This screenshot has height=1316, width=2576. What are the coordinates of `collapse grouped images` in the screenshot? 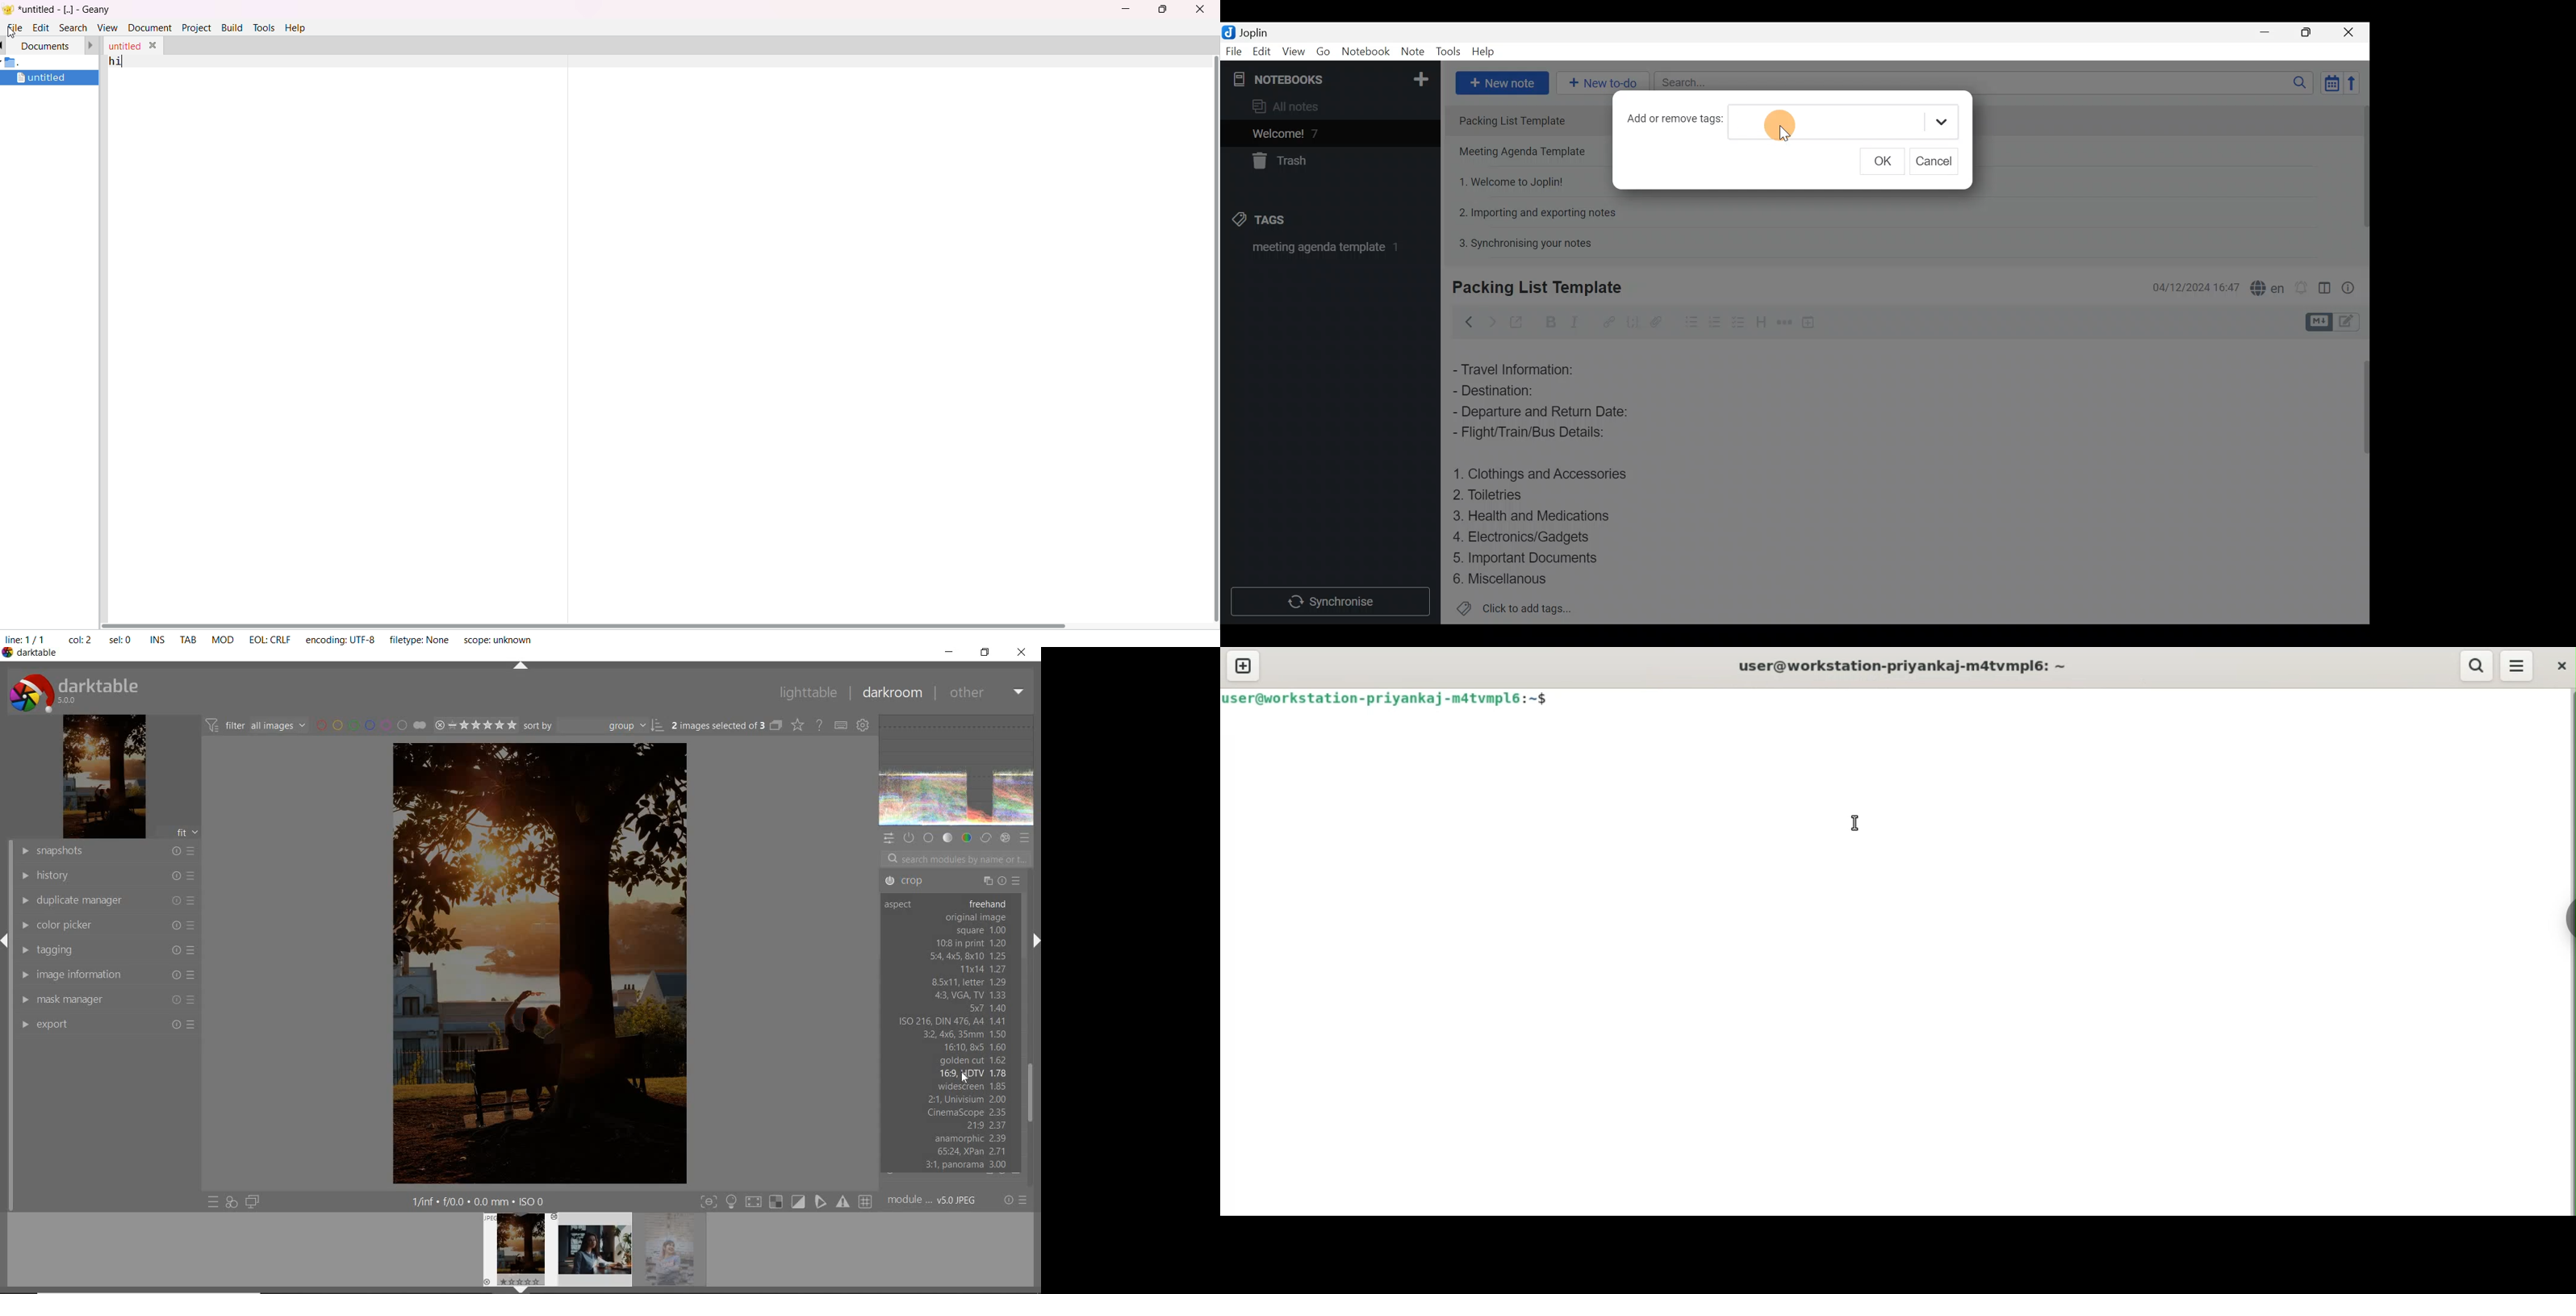 It's located at (776, 726).